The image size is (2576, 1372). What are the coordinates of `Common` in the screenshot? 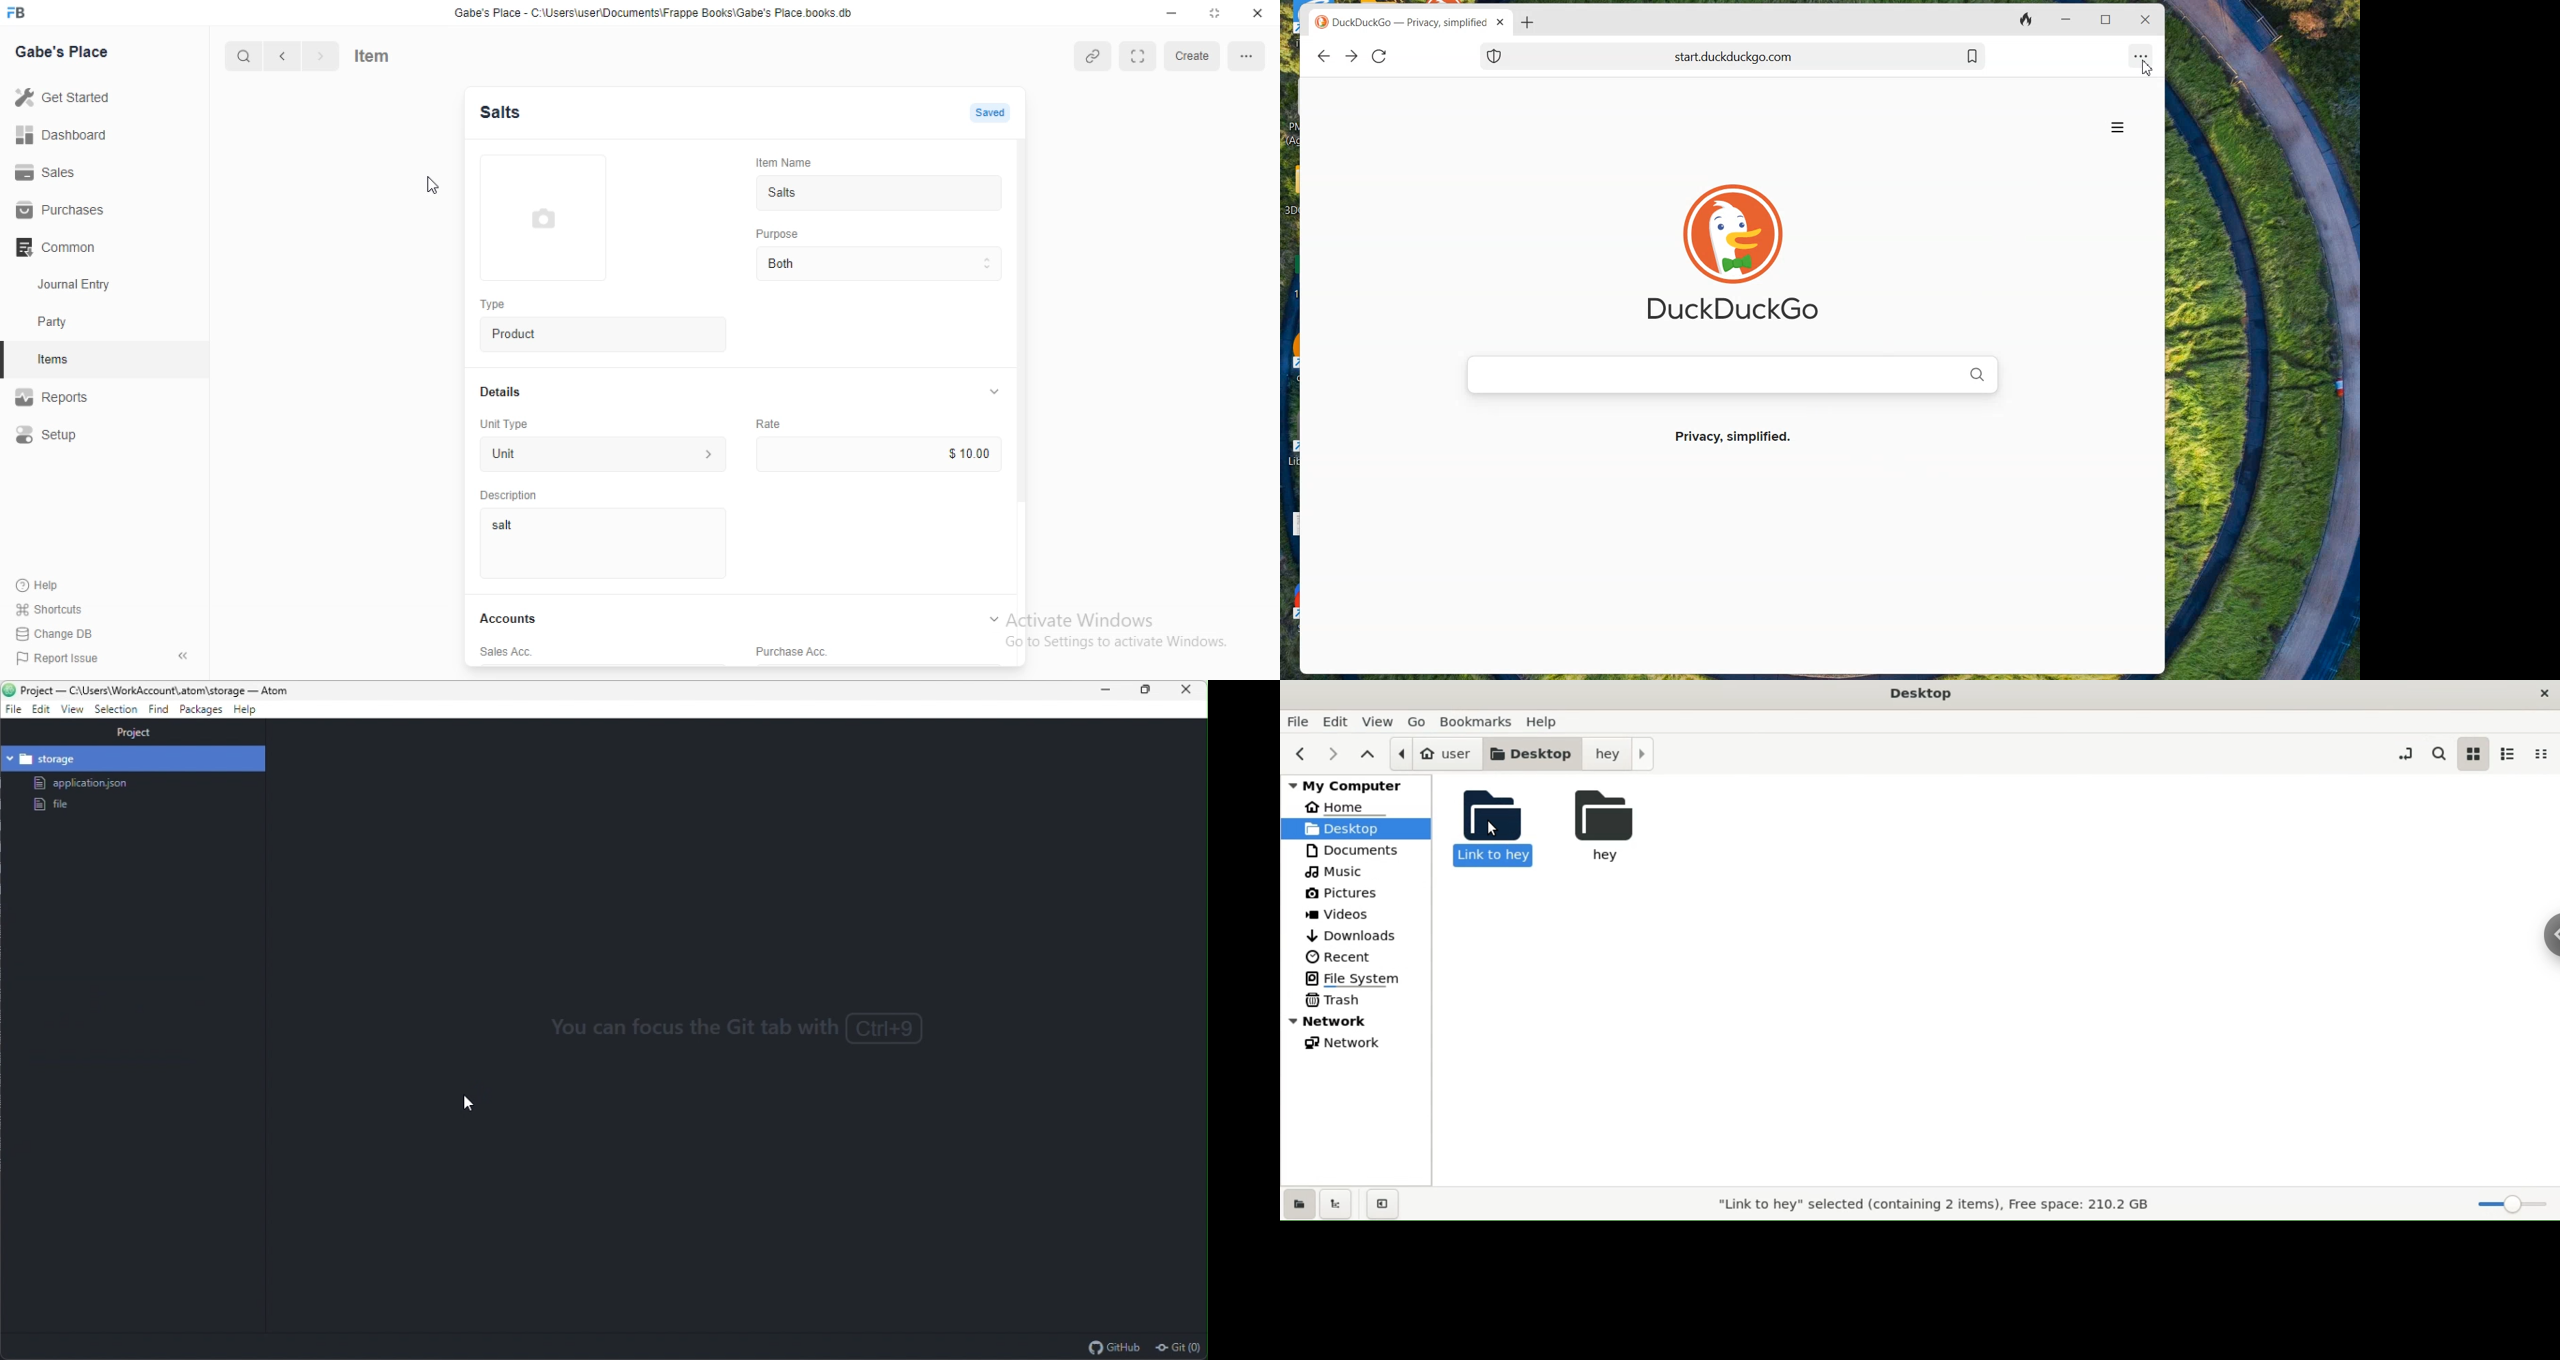 It's located at (60, 245).